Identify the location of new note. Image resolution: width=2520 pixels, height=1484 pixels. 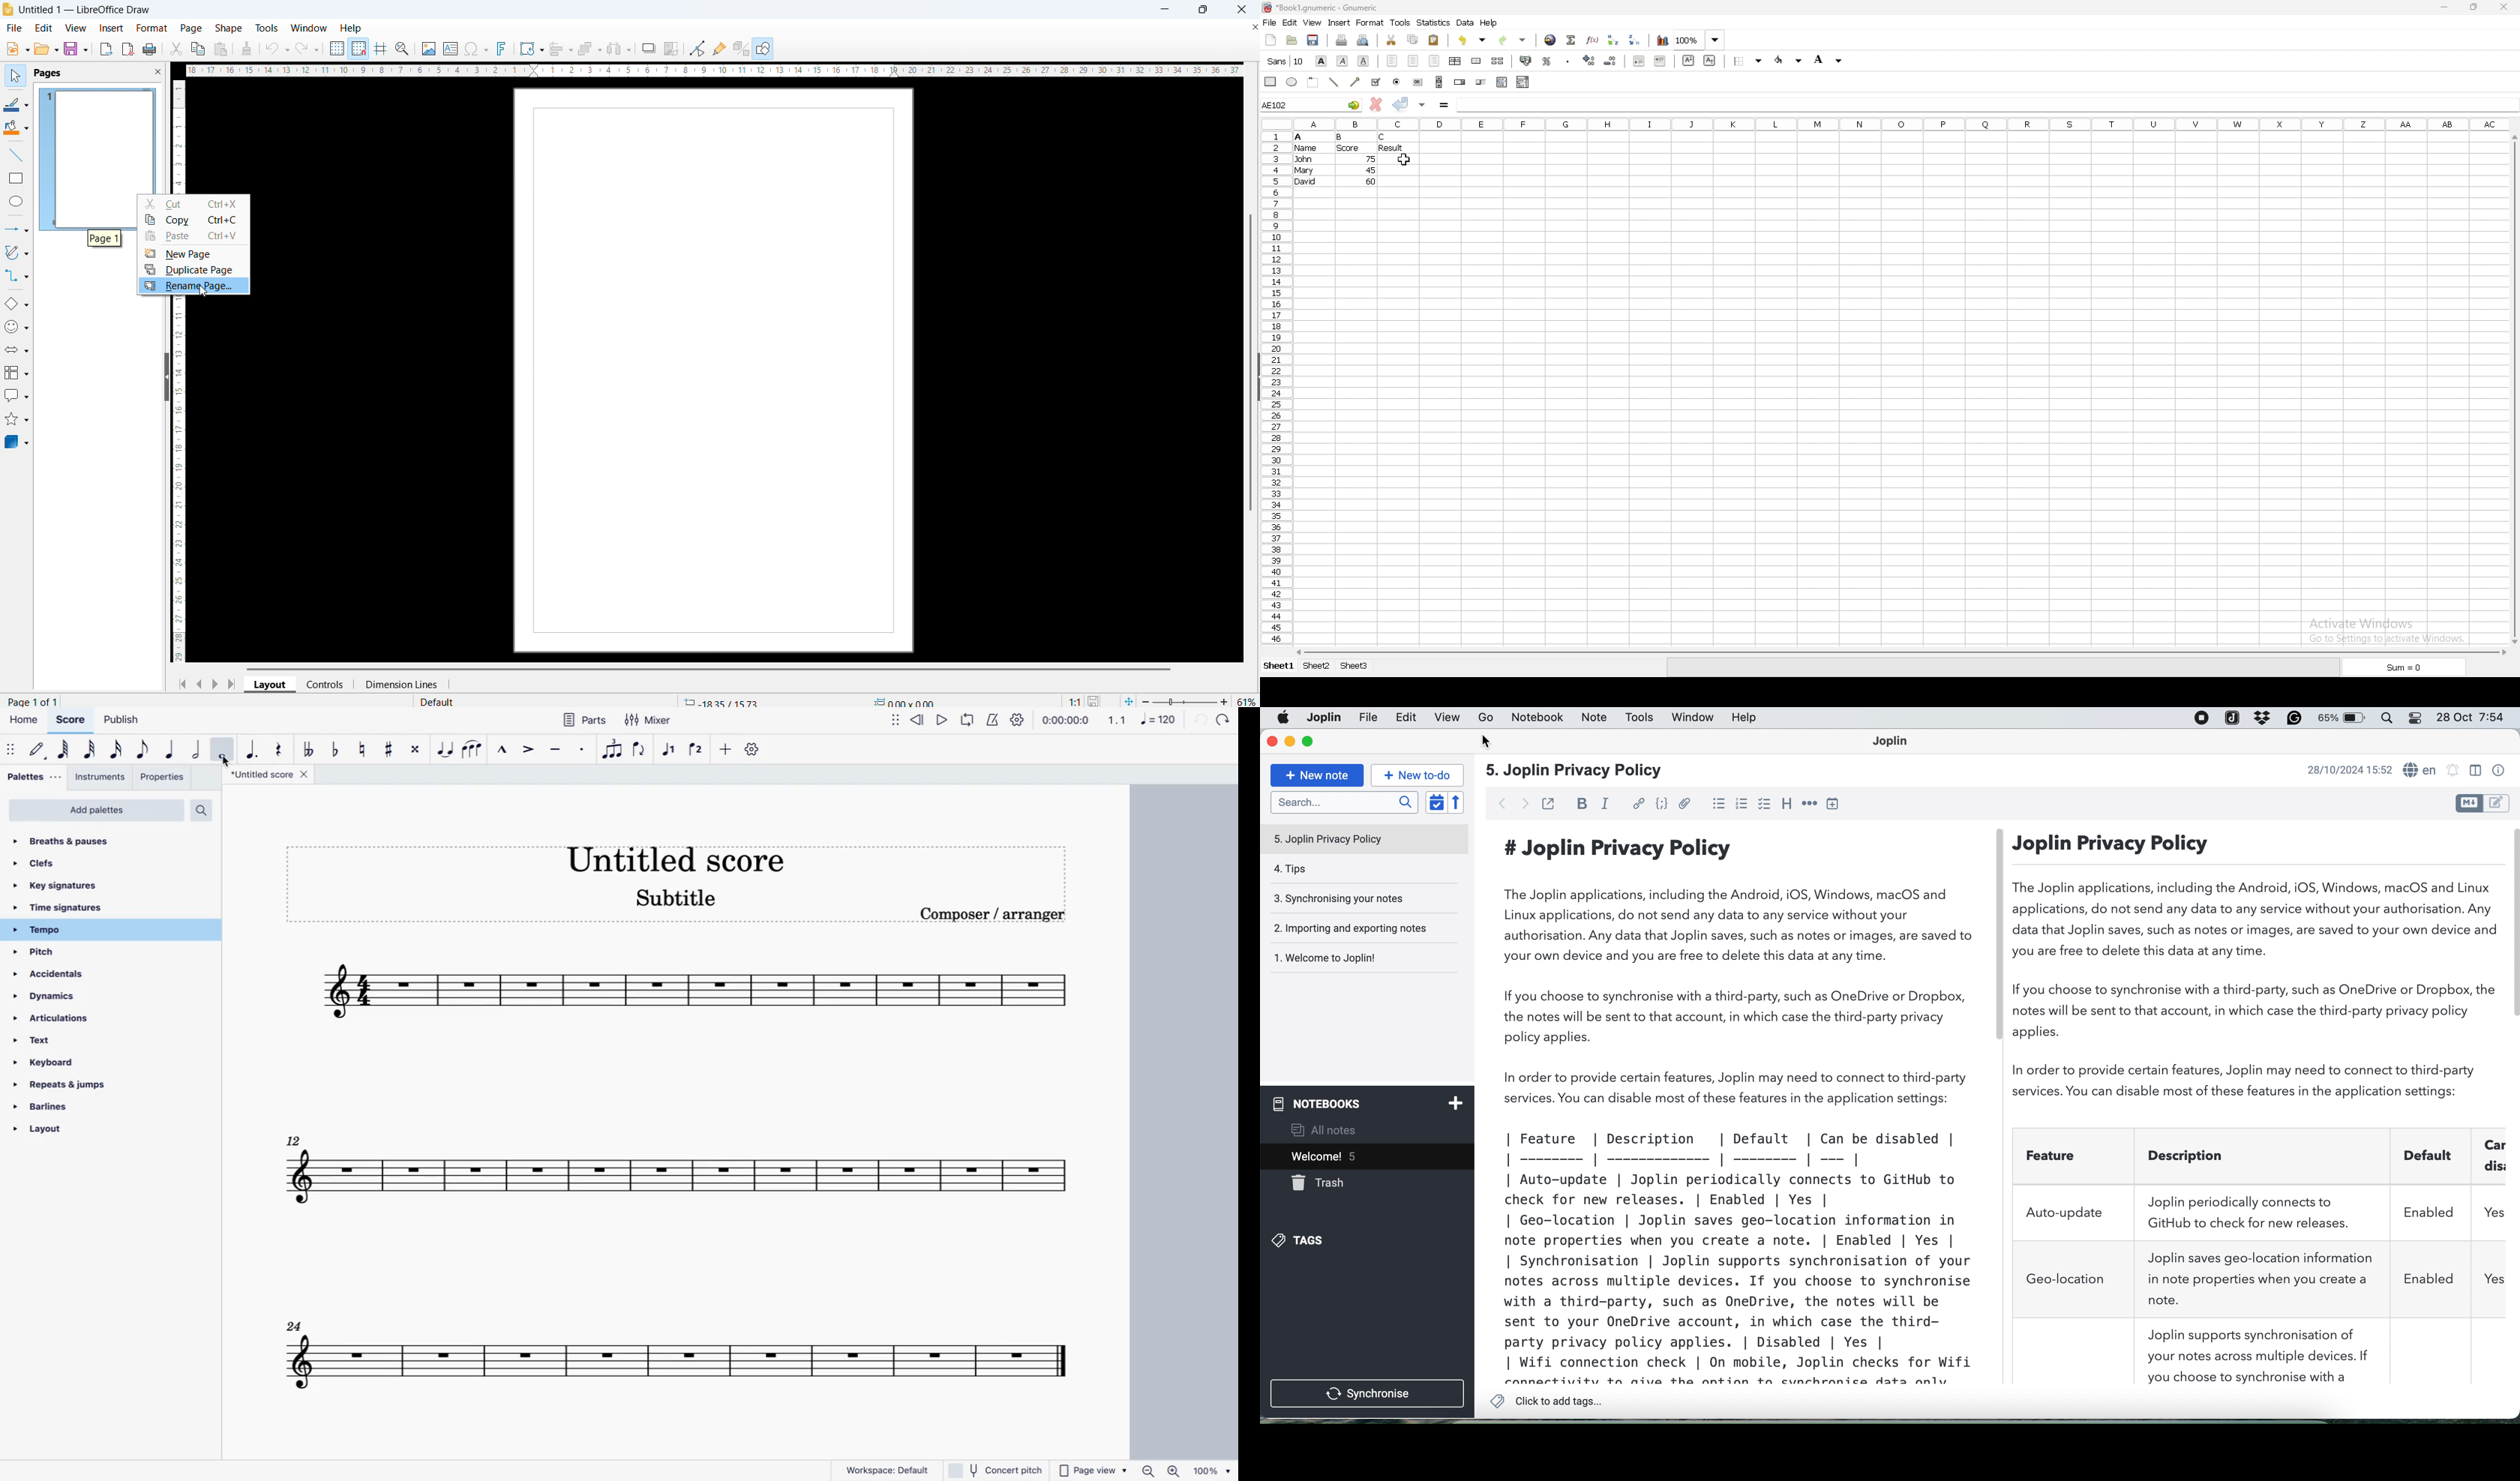
(1317, 776).